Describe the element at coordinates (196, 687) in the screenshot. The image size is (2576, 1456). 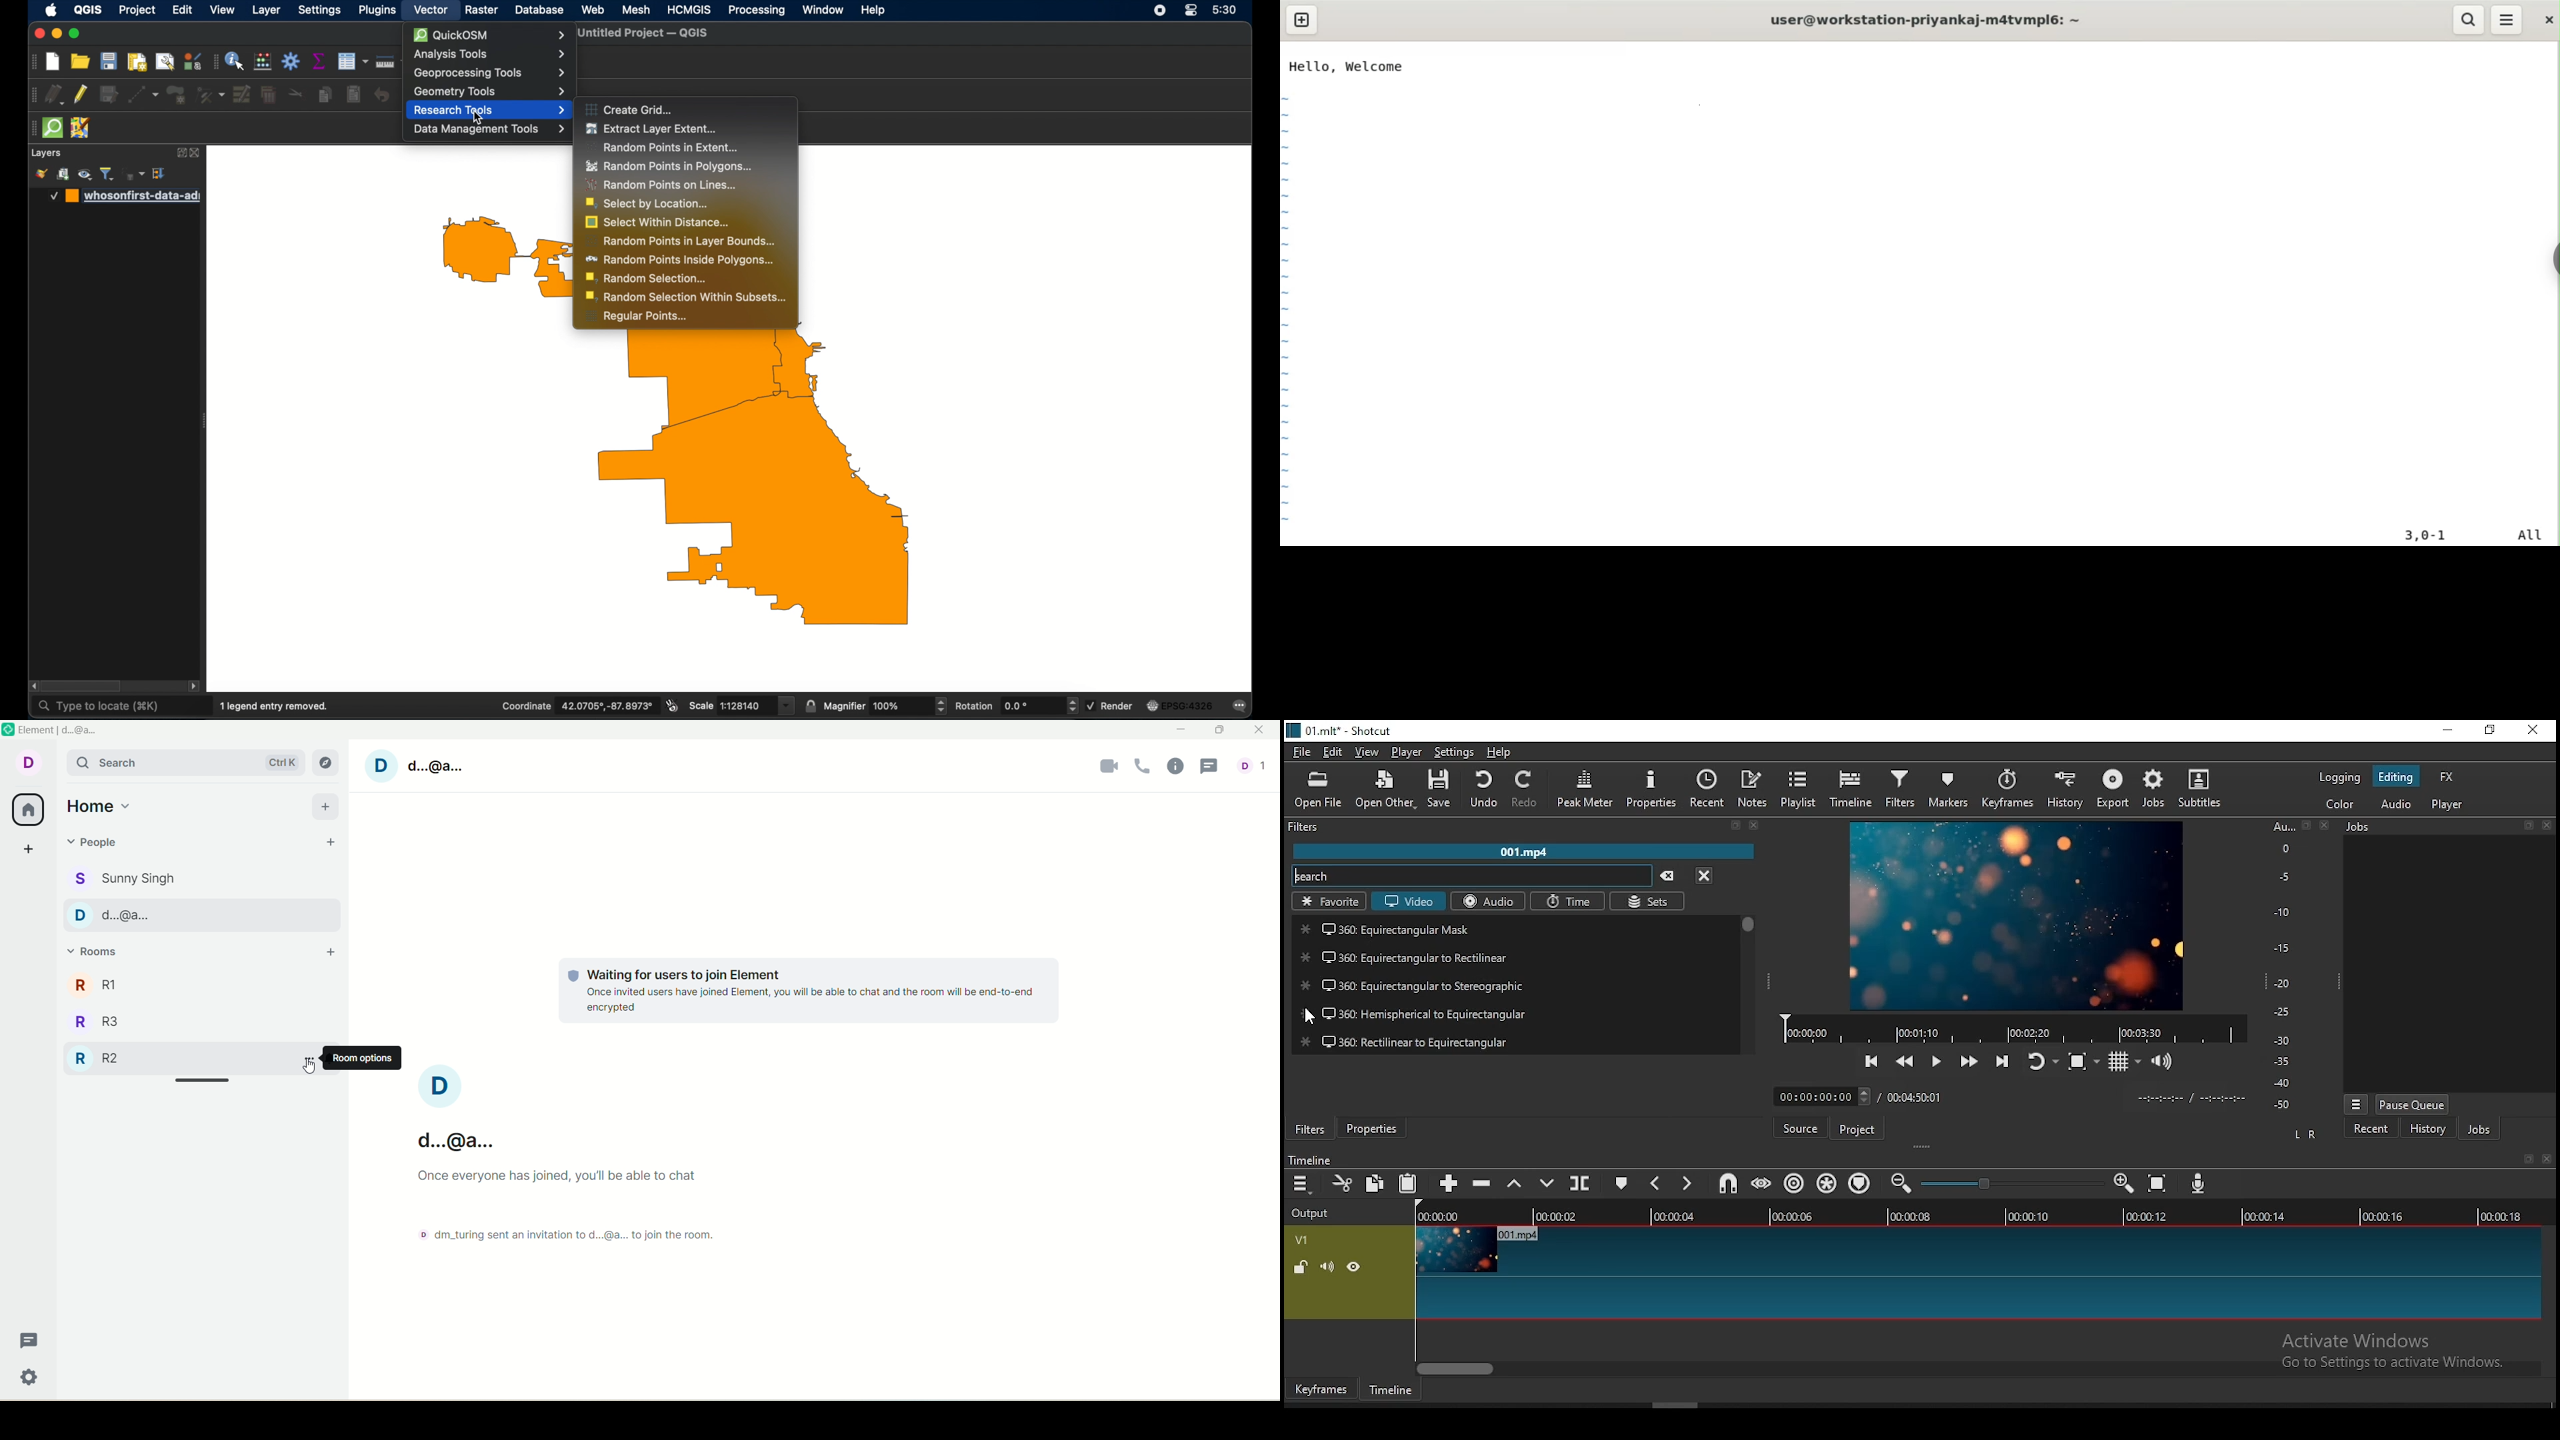
I see `scroll right arrow` at that location.